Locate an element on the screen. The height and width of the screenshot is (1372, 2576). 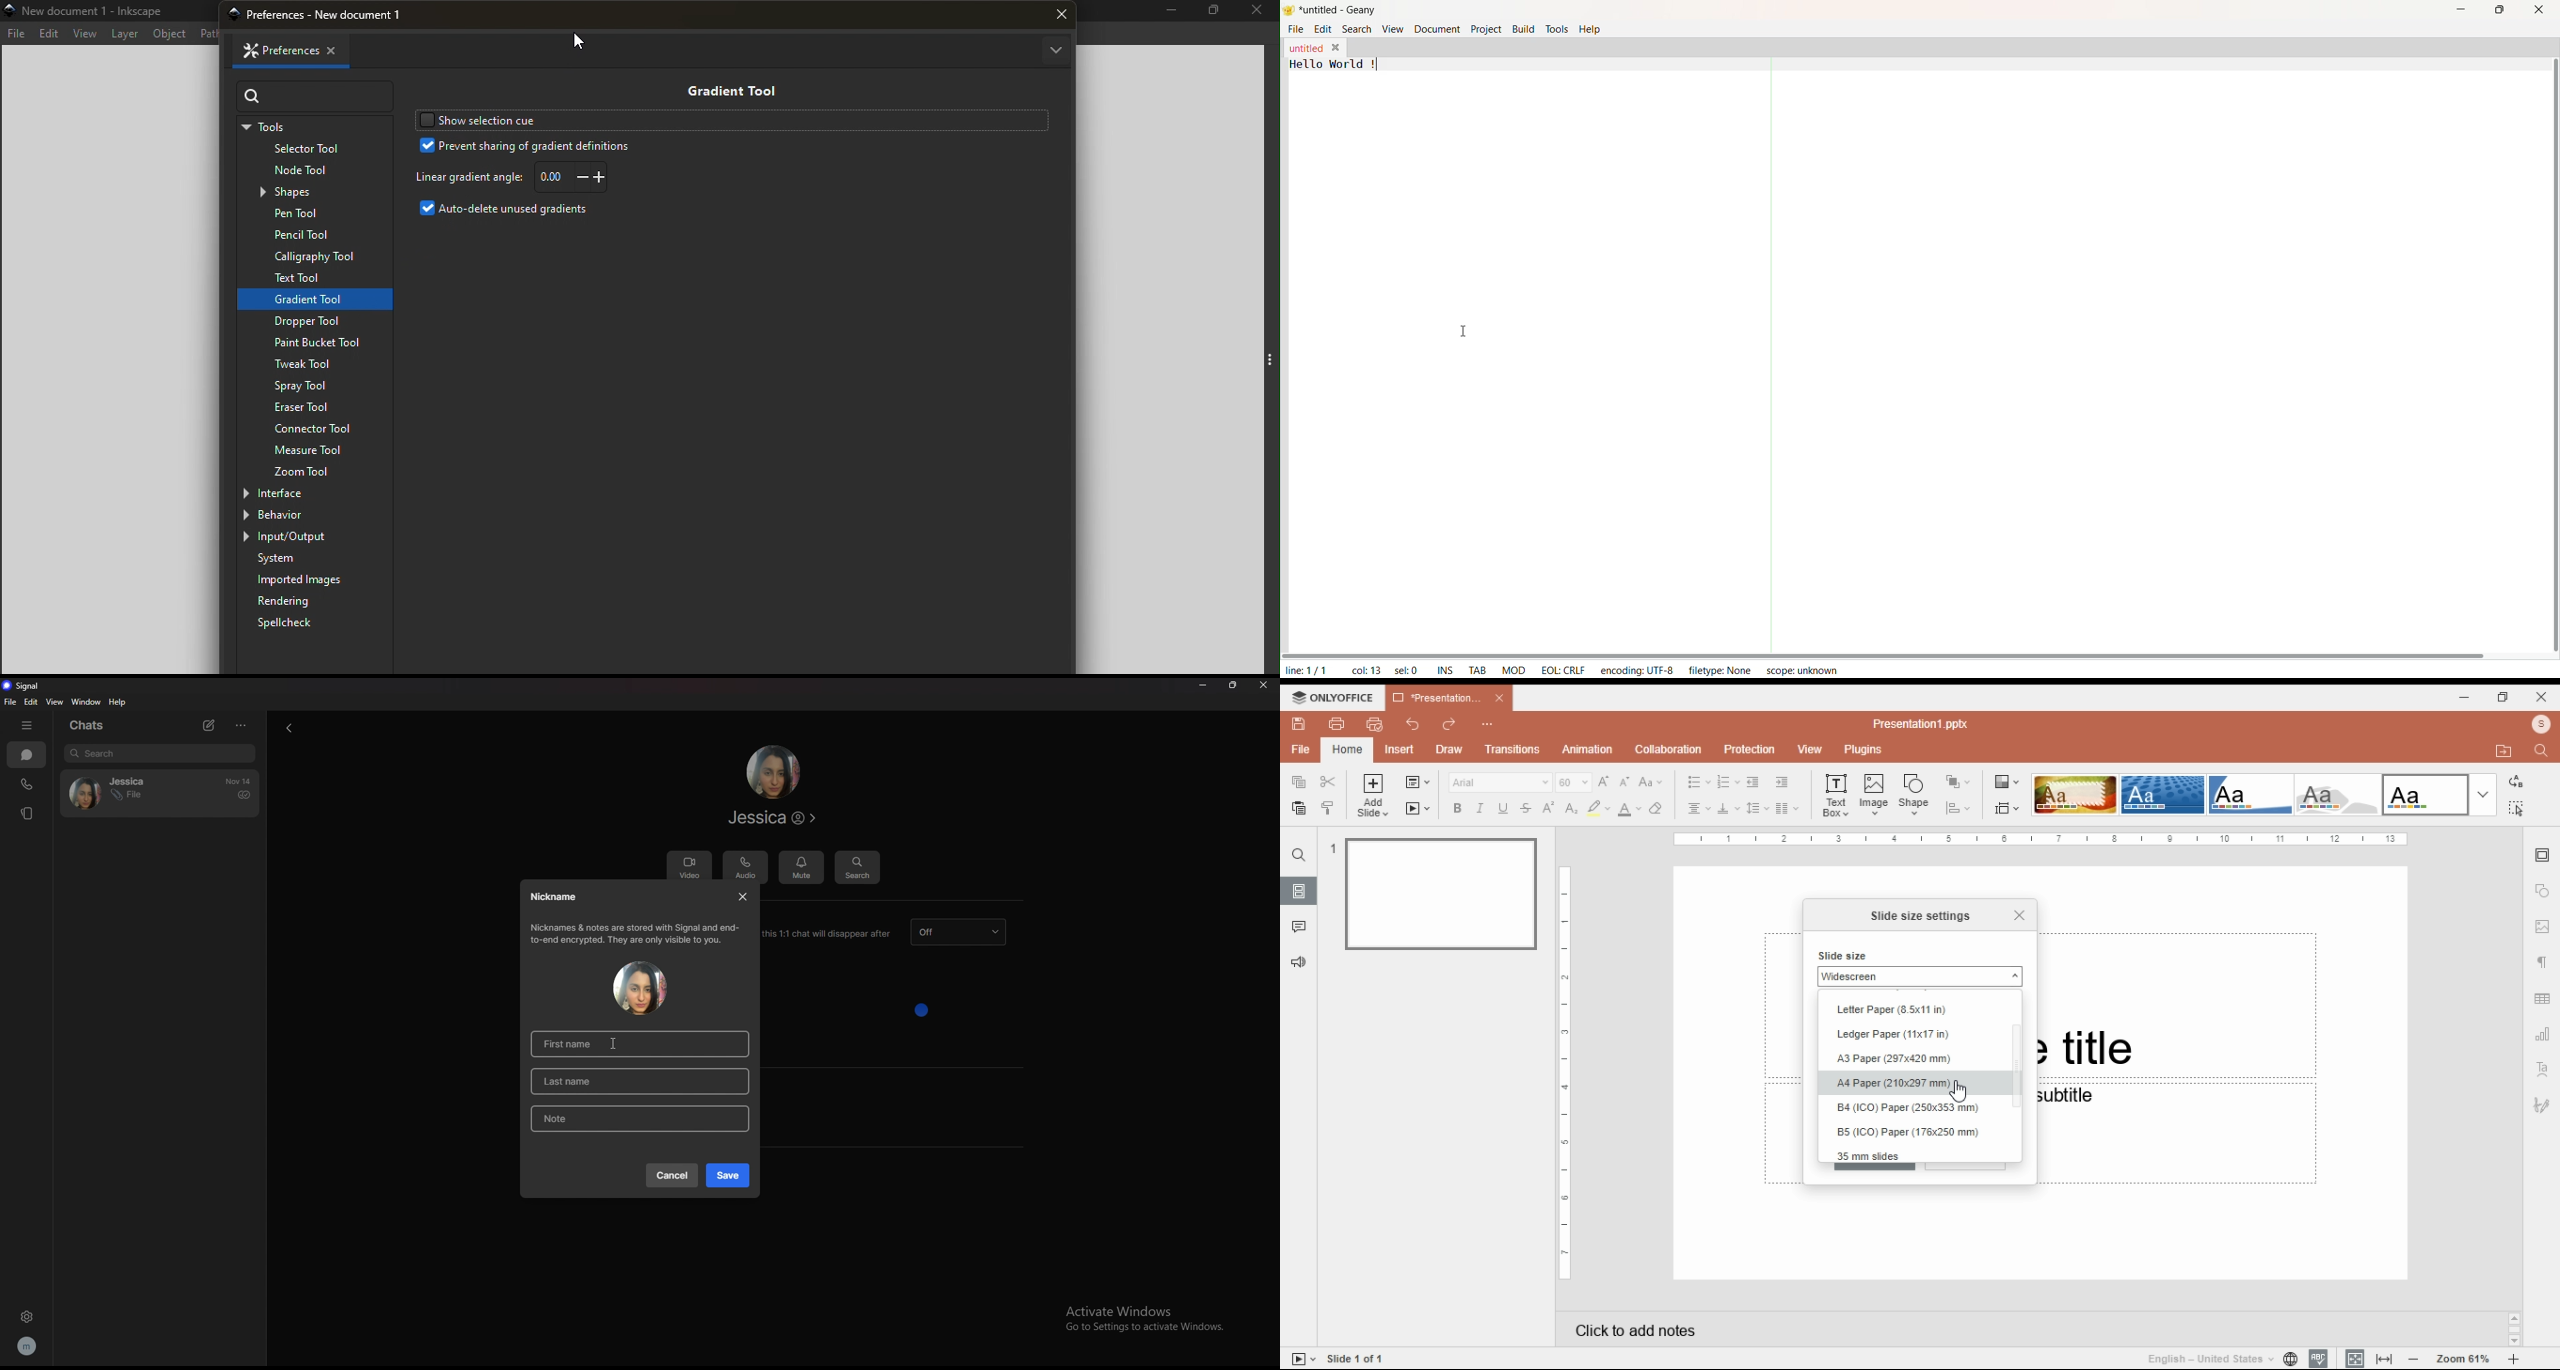
Toggle command panel is located at coordinates (1270, 362).